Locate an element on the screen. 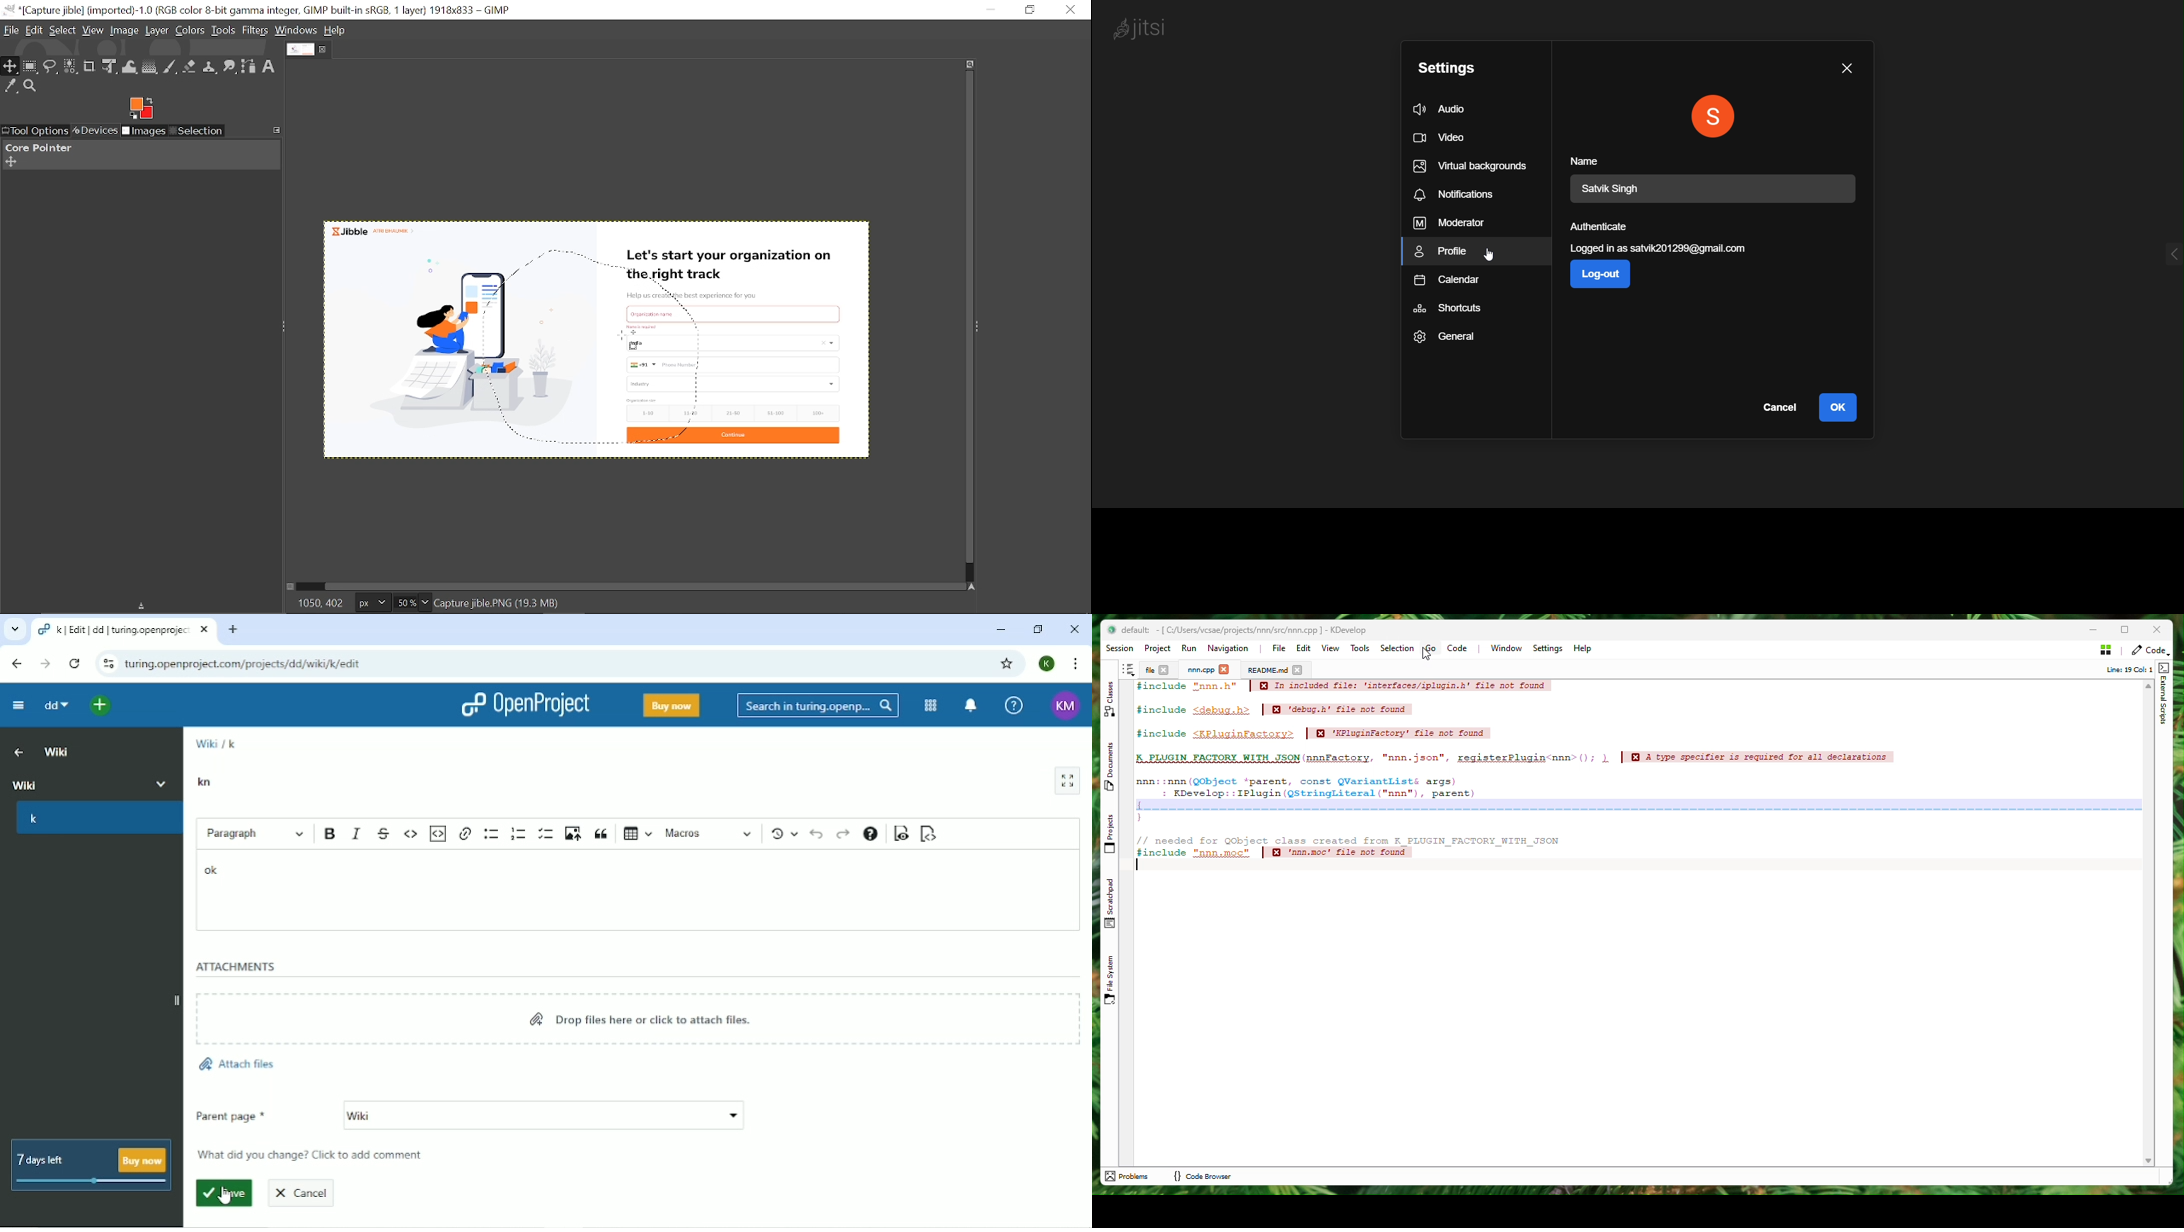 The image size is (2184, 1232). Collapse project menu is located at coordinates (17, 707).